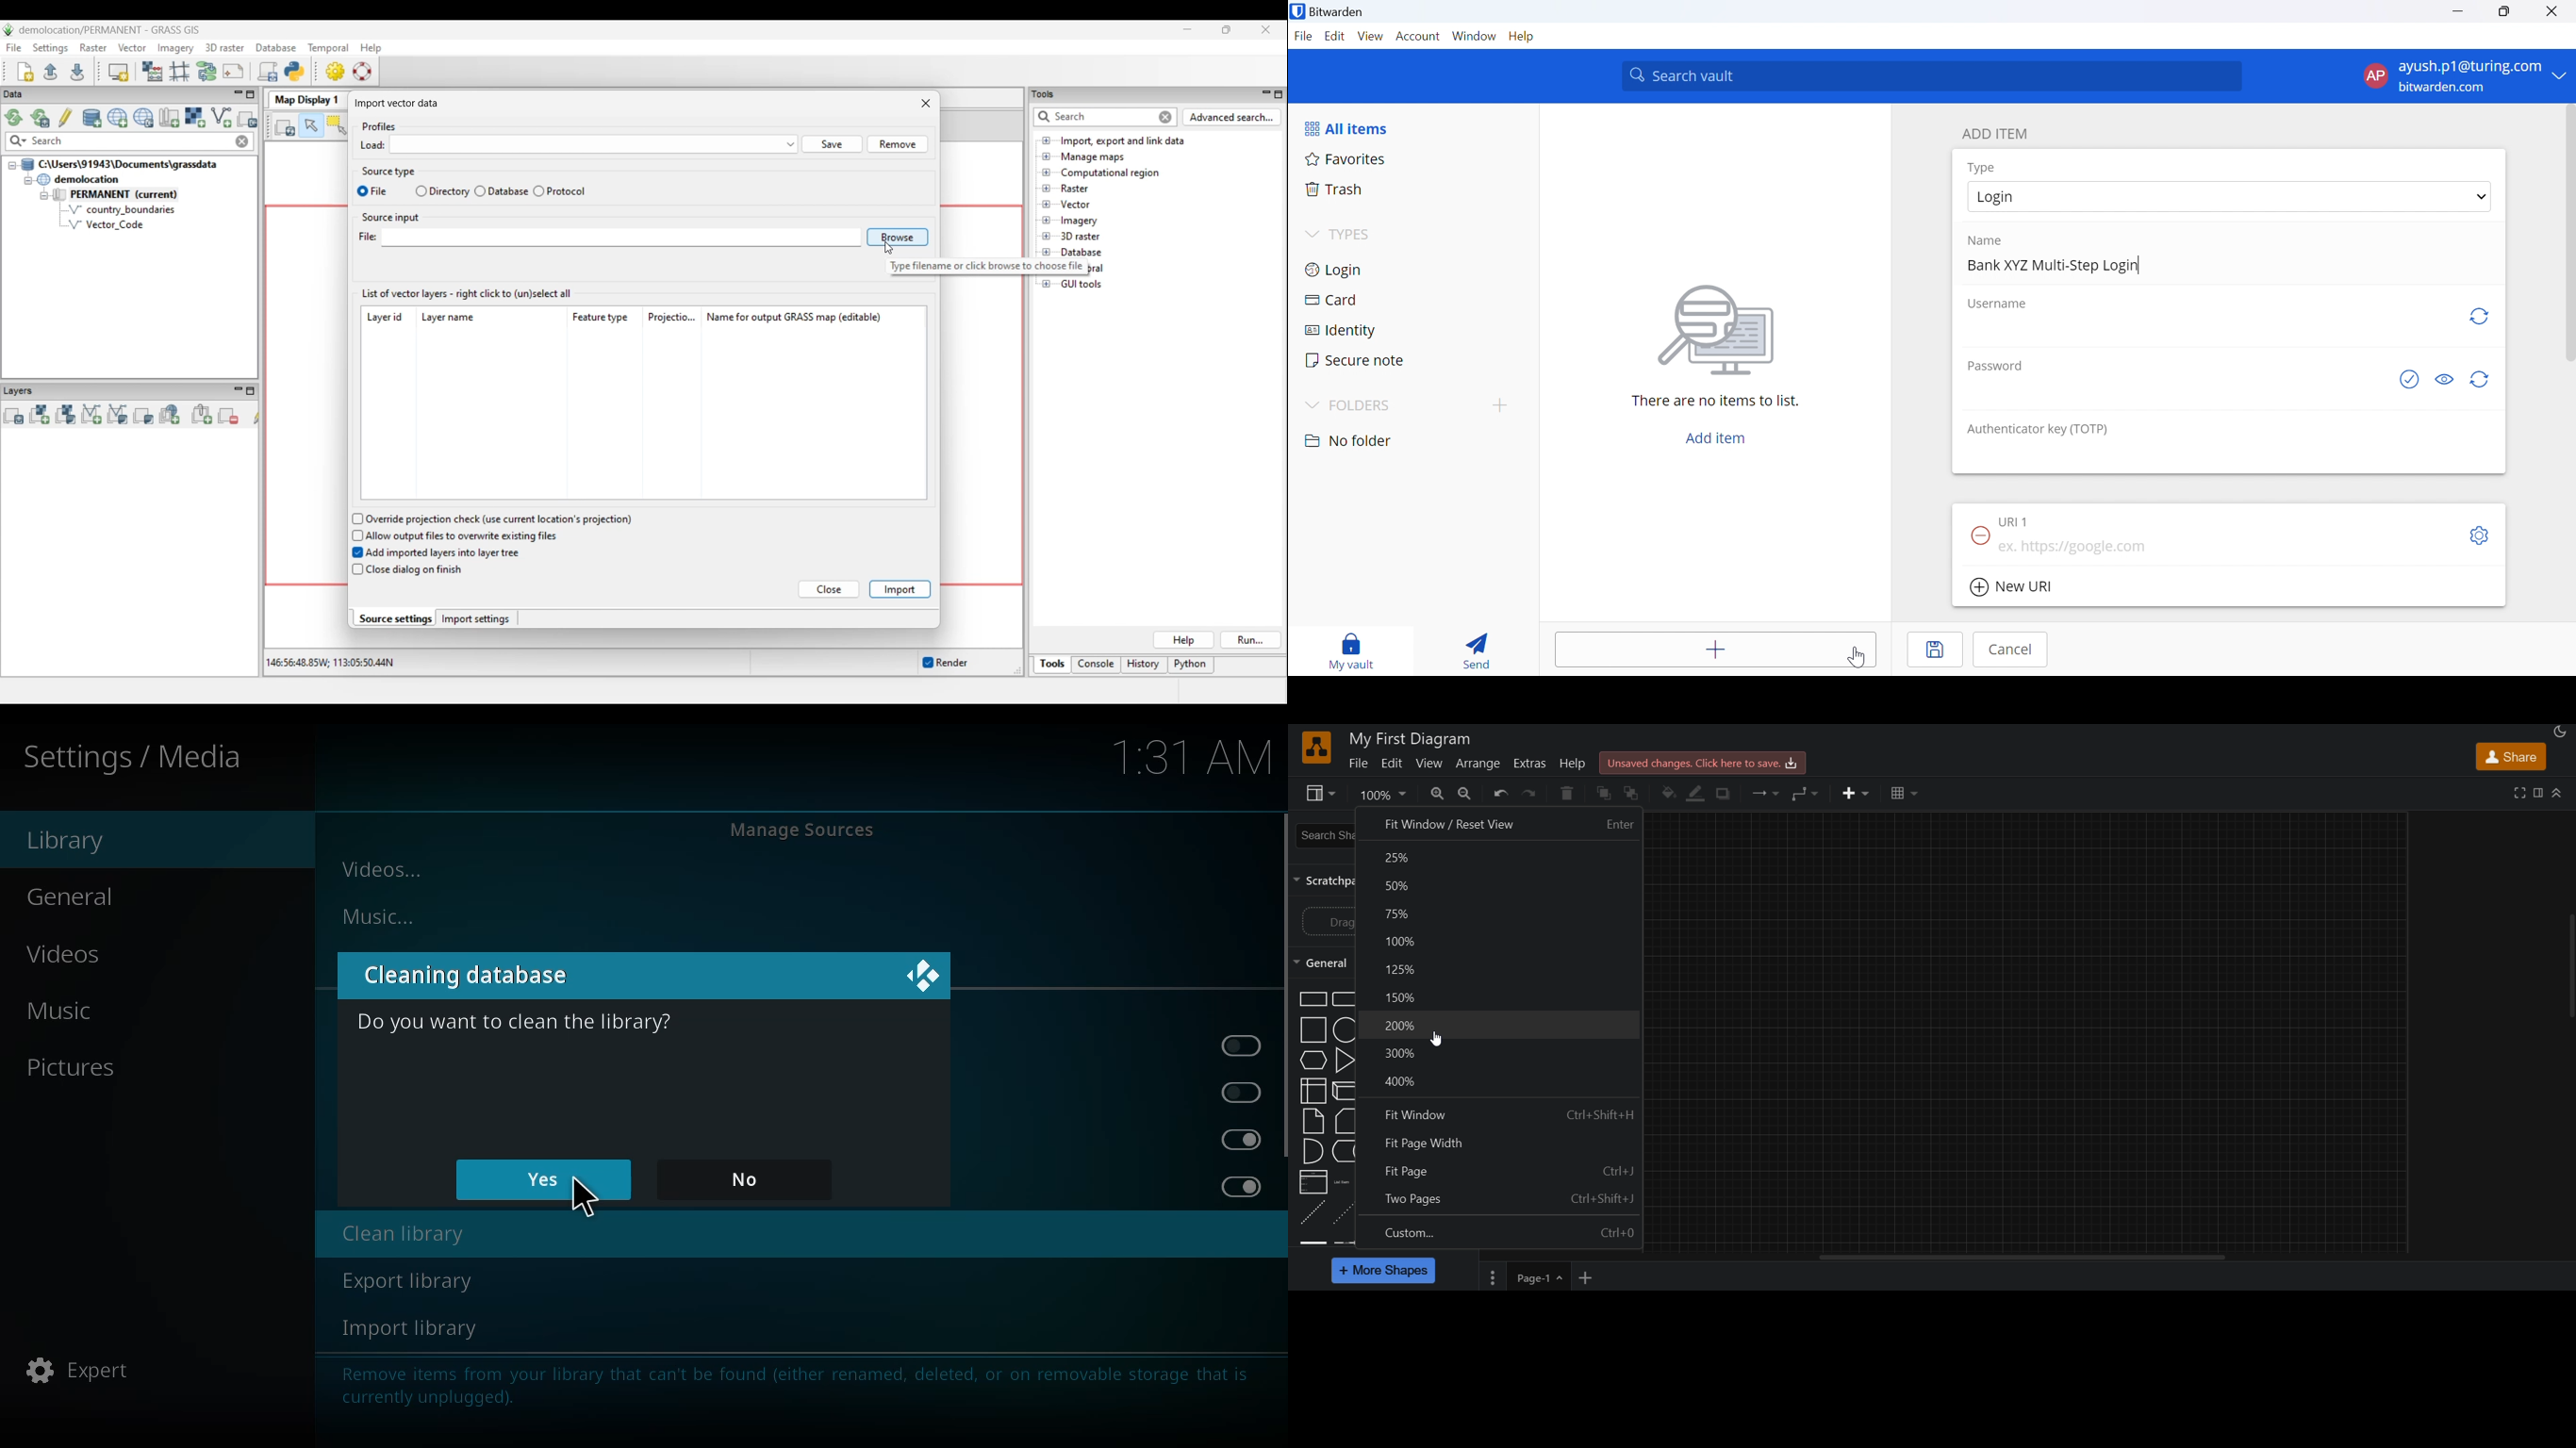 The height and width of the screenshot is (1456, 2576). I want to click on Account, so click(1419, 37).